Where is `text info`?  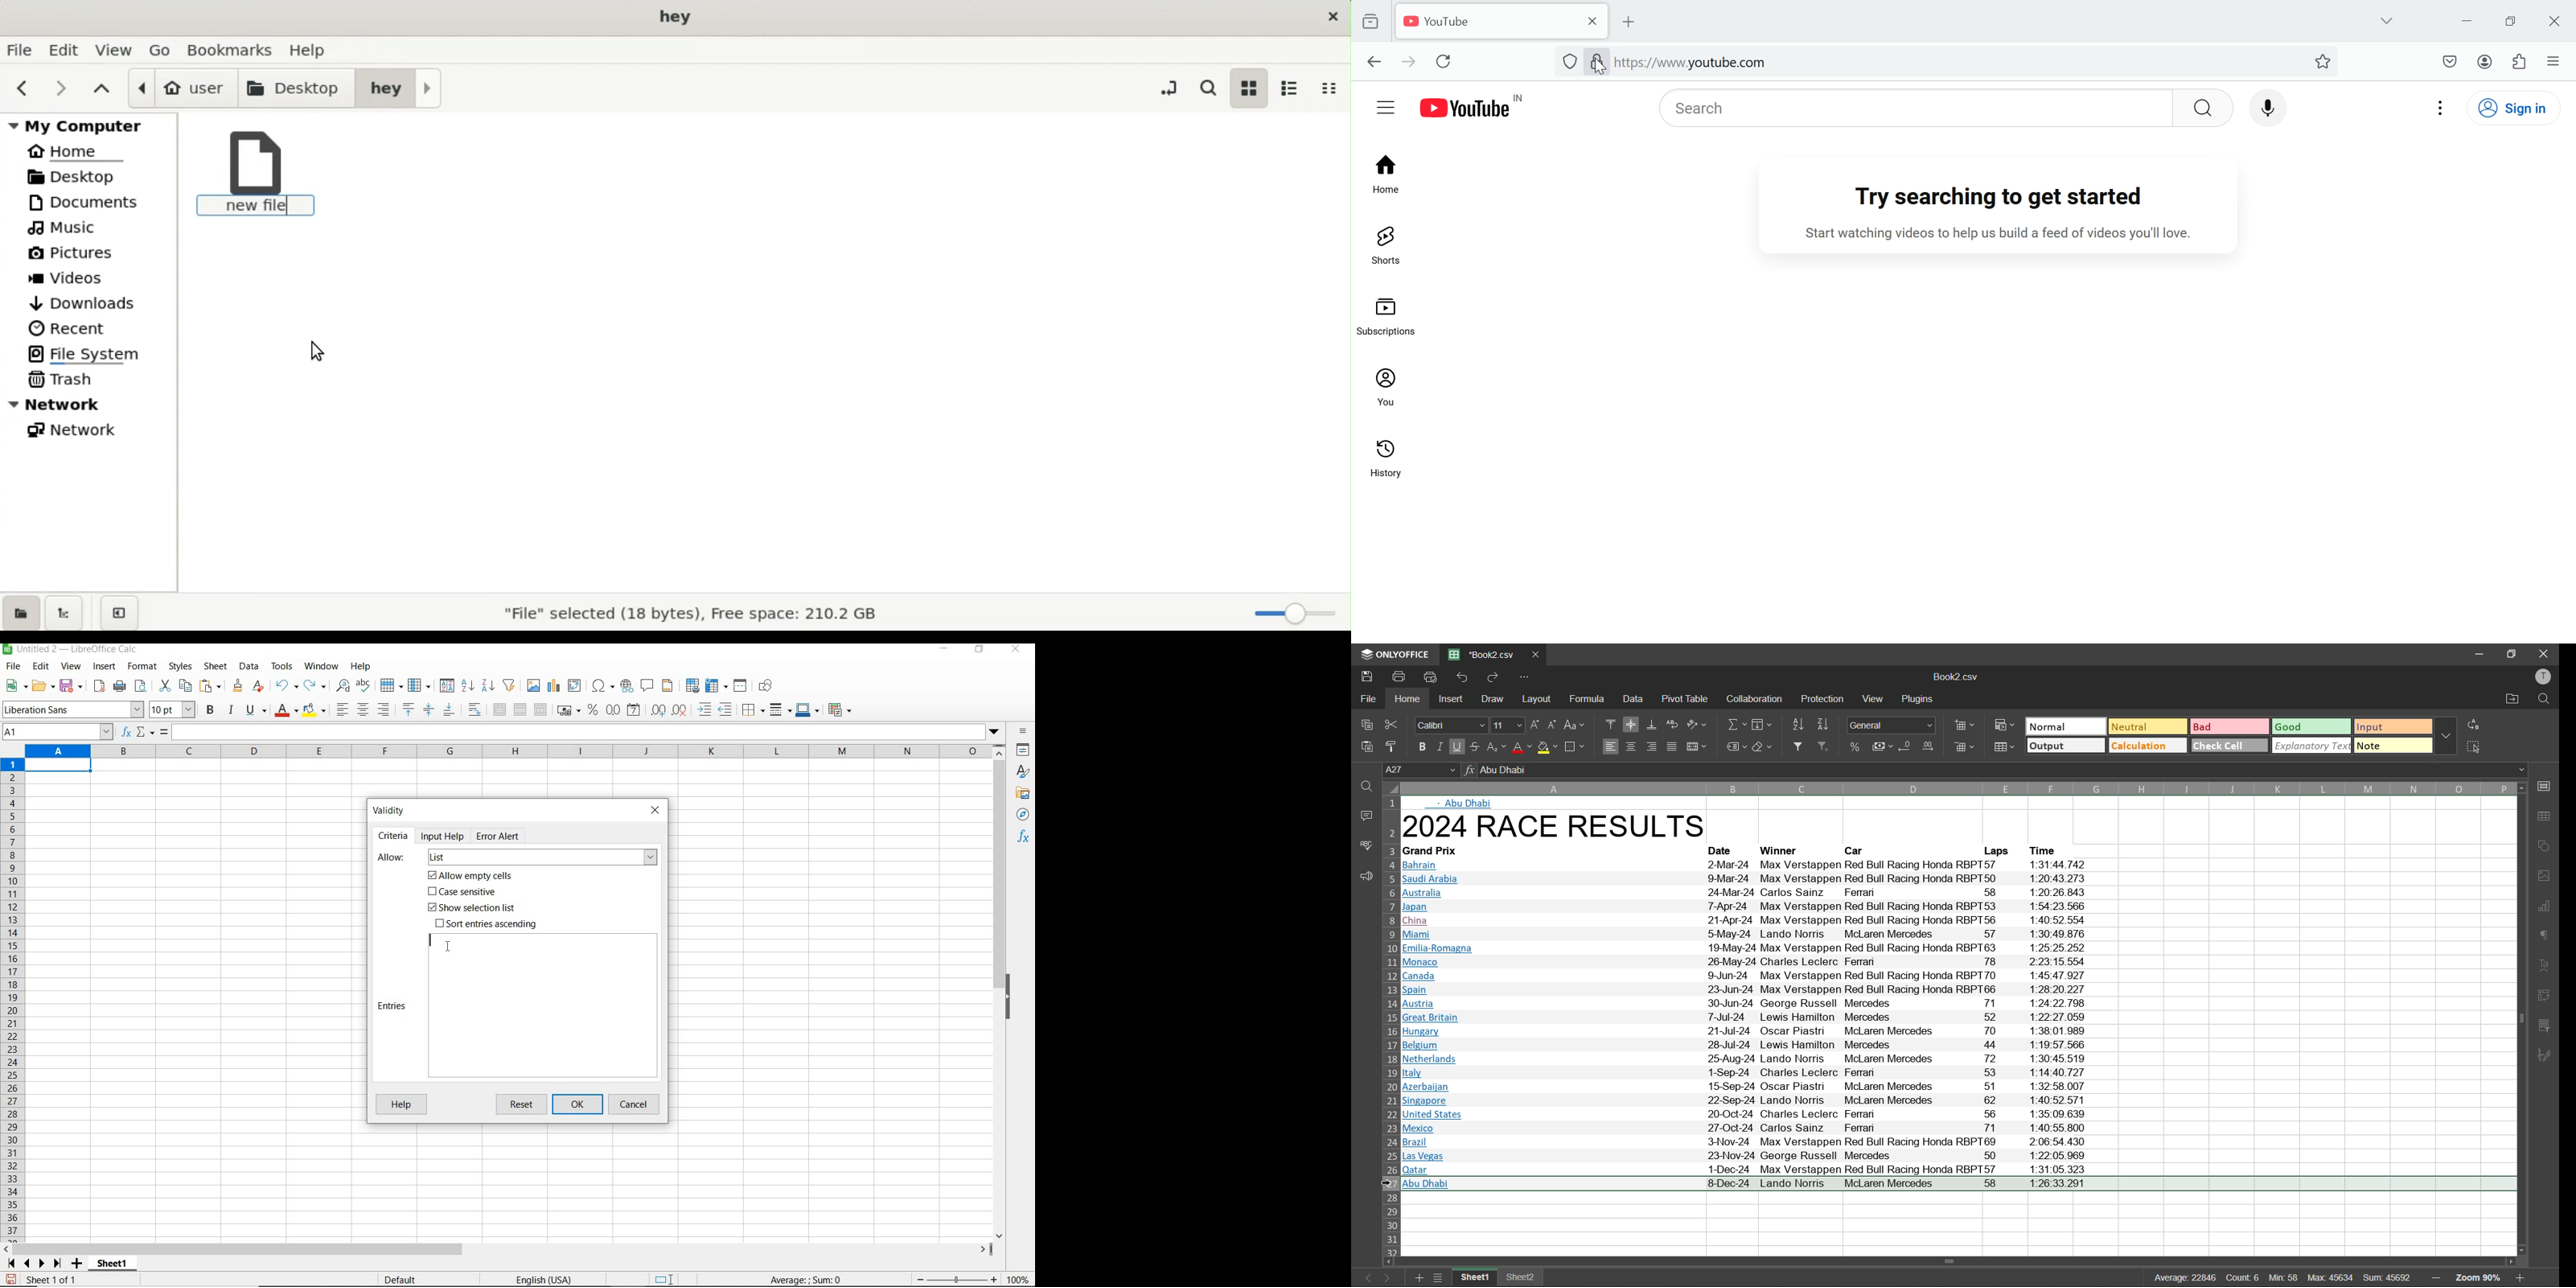
text info is located at coordinates (1745, 1114).